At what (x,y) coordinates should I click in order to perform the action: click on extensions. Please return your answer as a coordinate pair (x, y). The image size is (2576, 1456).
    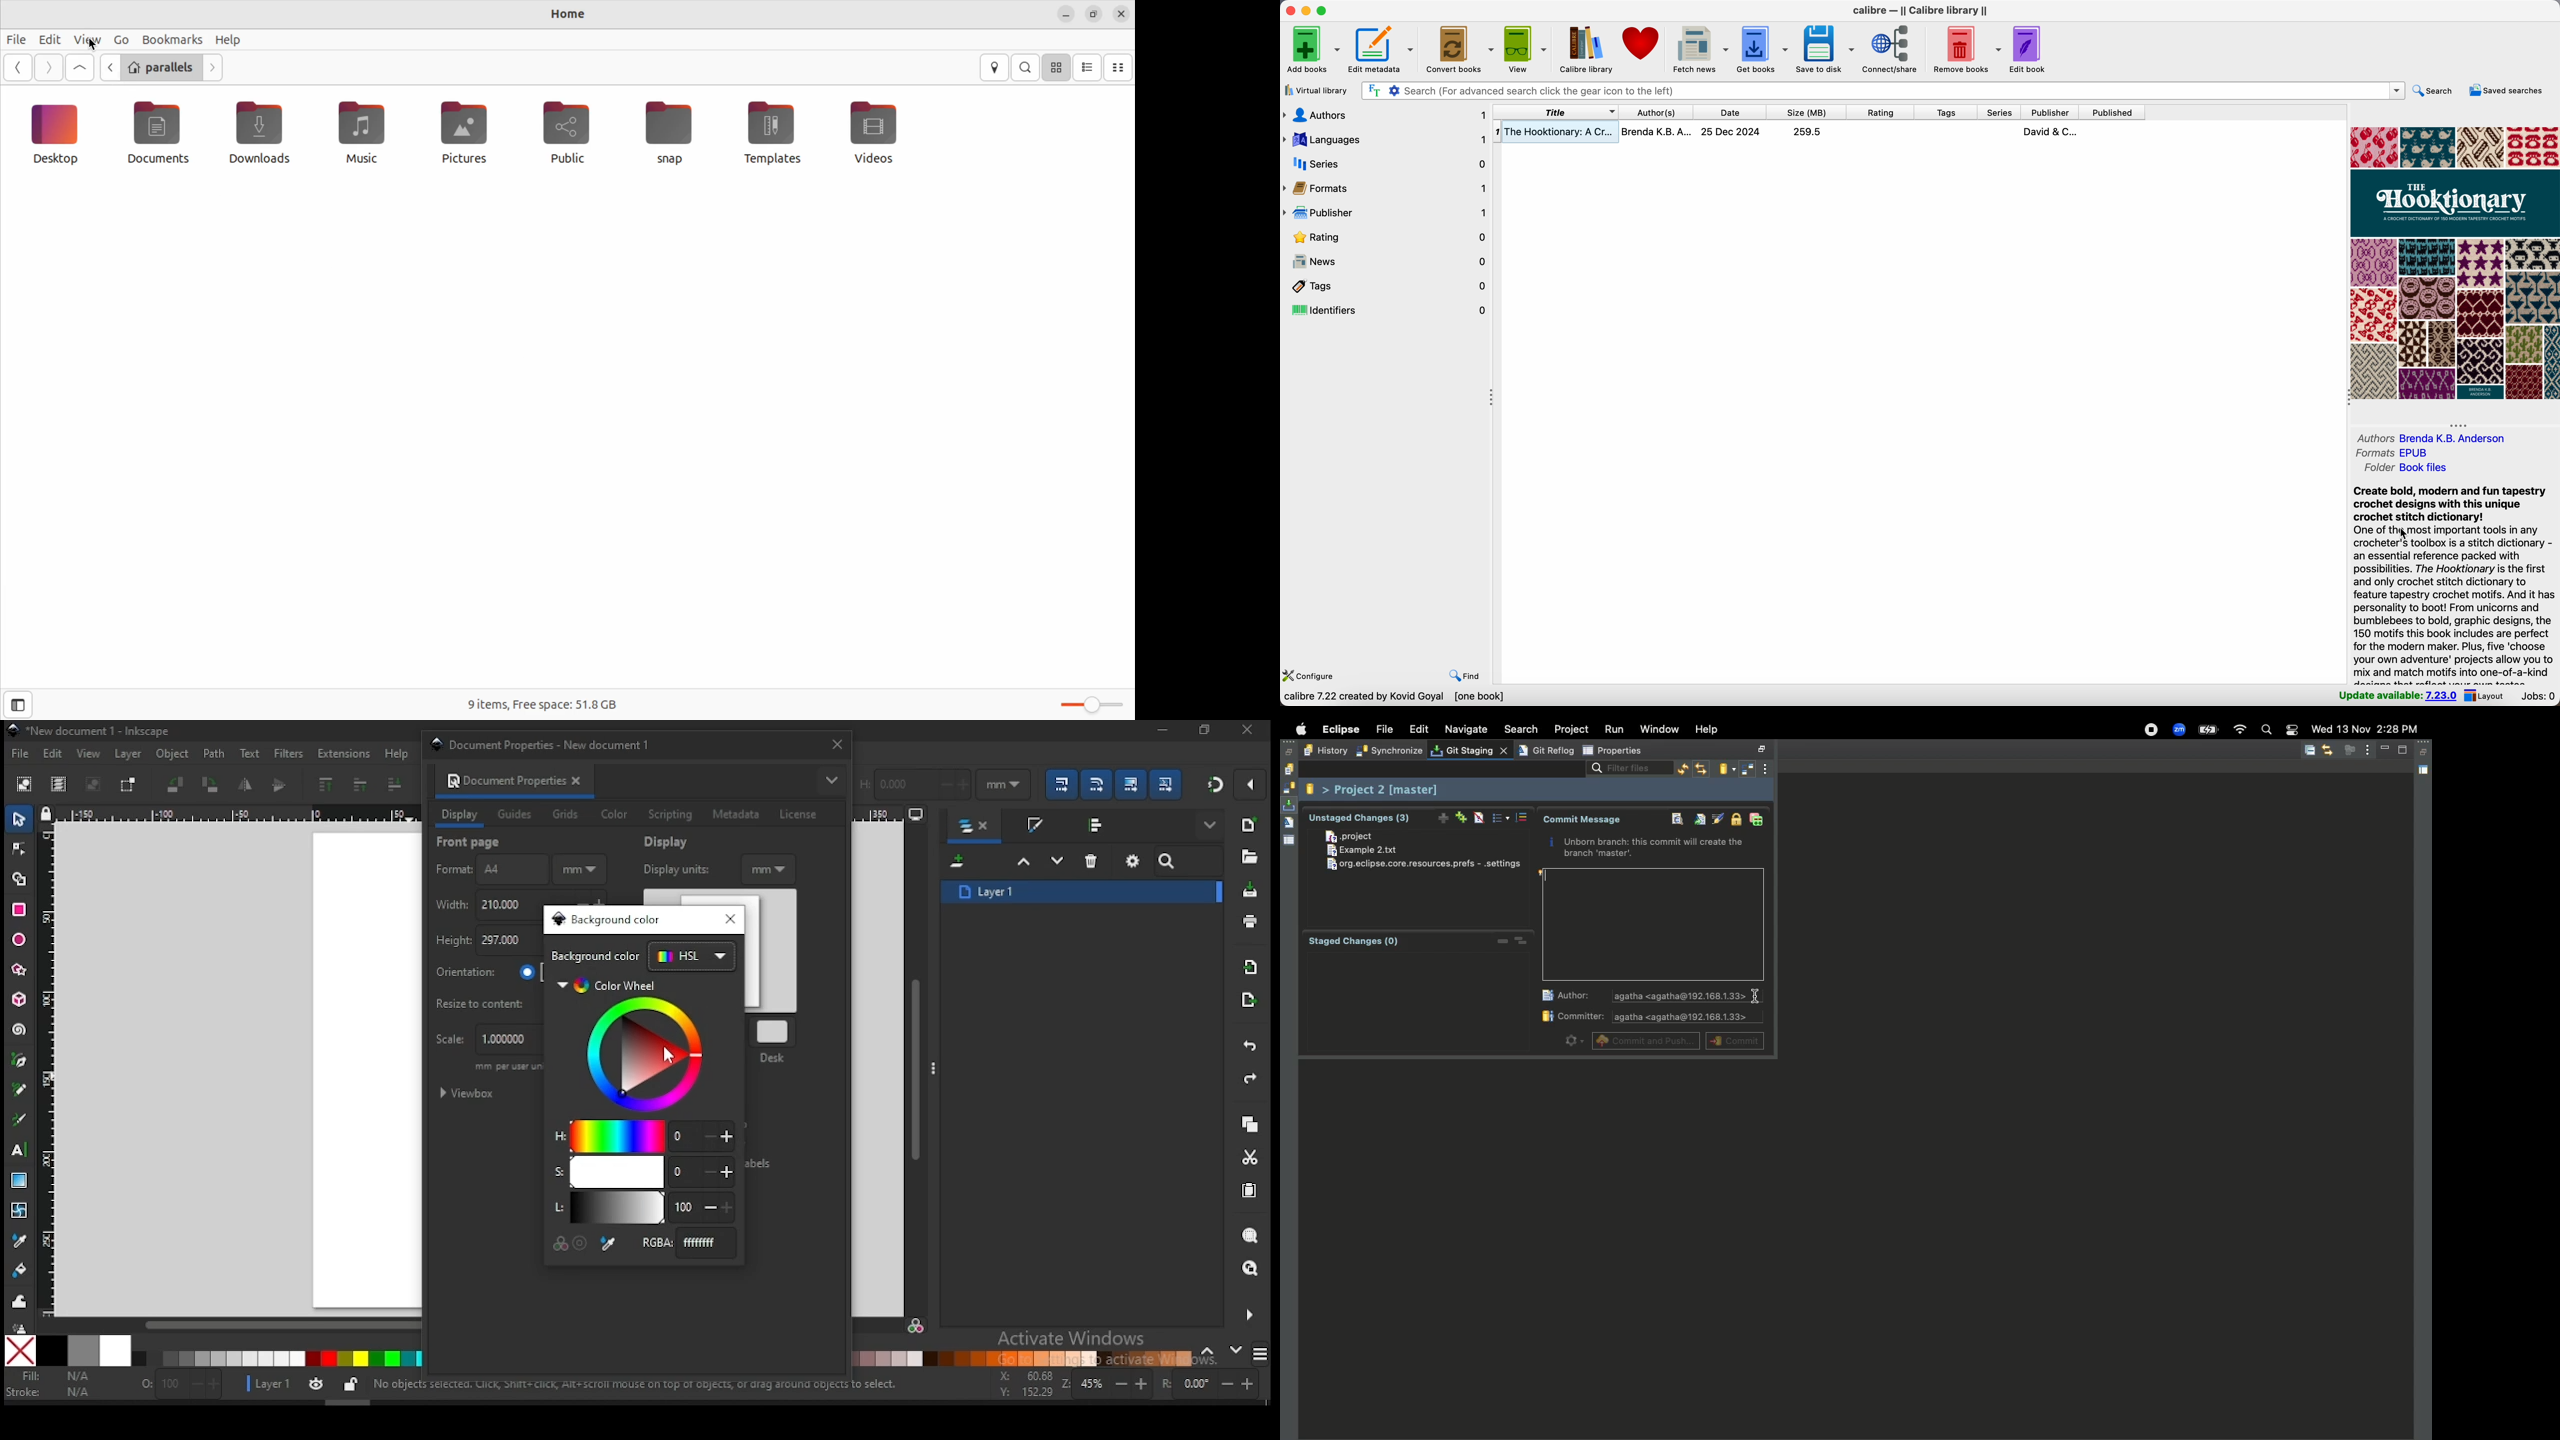
    Looking at the image, I should click on (344, 754).